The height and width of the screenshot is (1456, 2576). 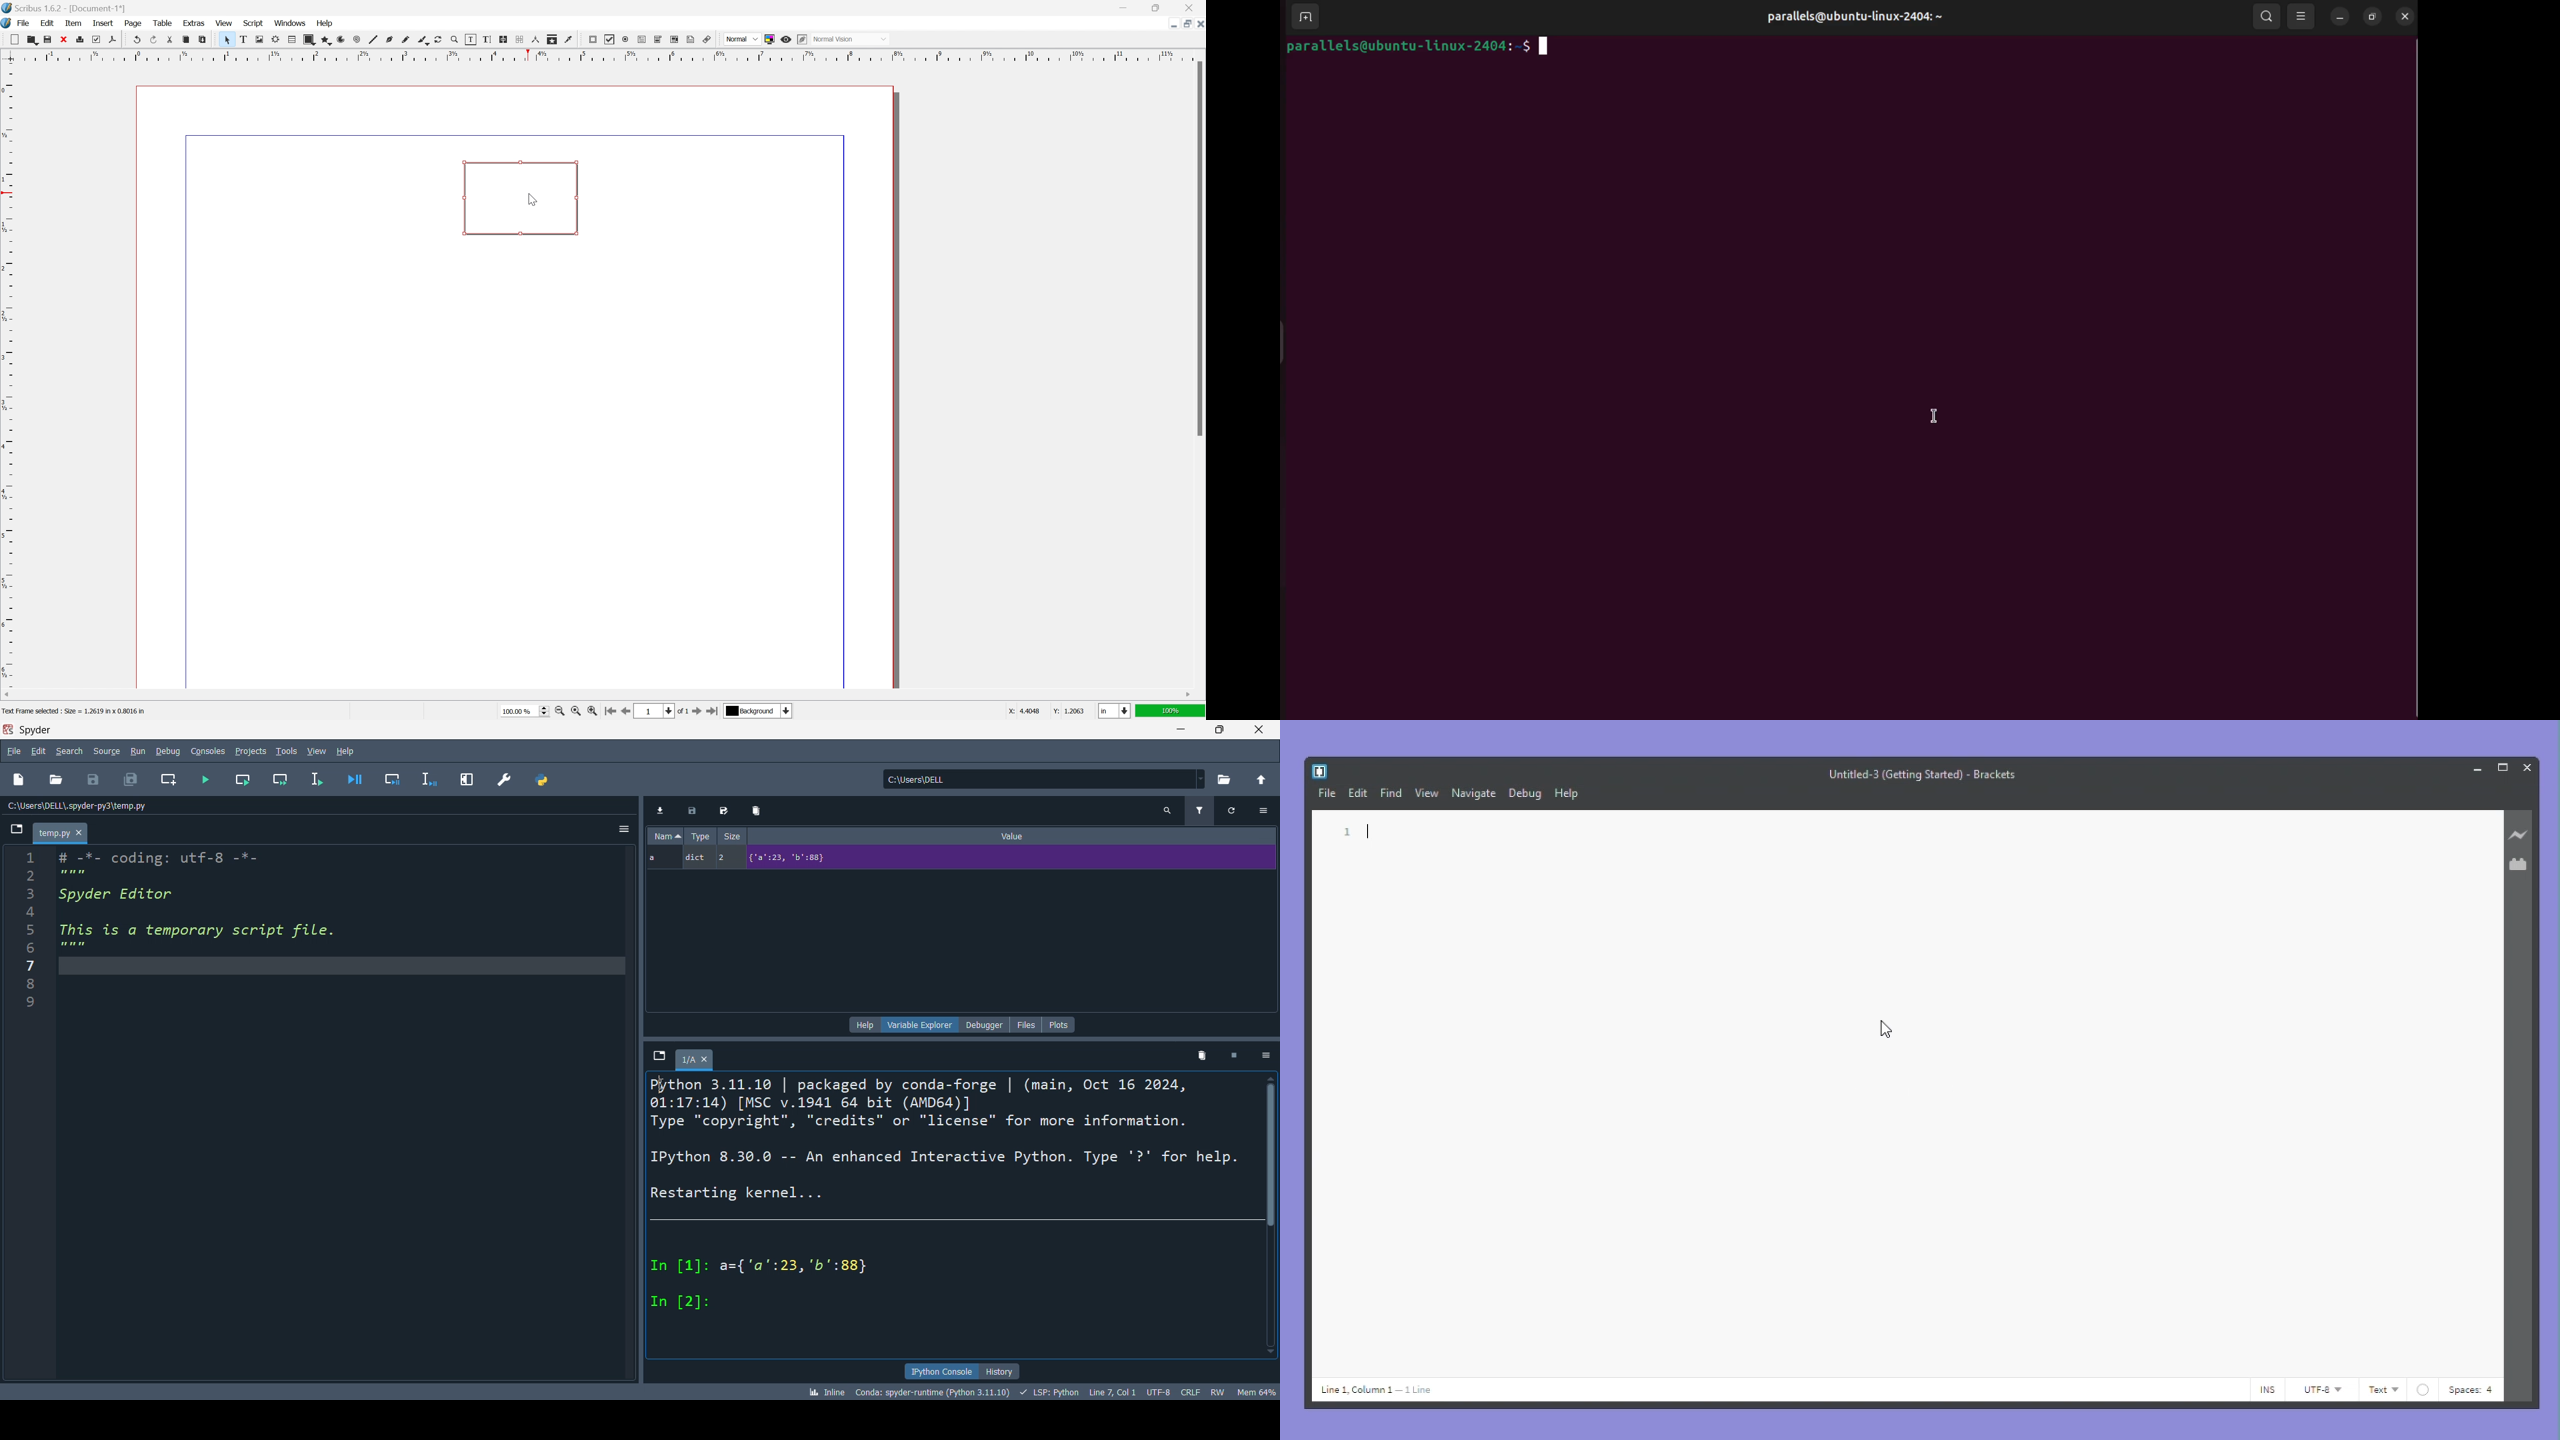 I want to click on Button, so click(x=520, y=197).